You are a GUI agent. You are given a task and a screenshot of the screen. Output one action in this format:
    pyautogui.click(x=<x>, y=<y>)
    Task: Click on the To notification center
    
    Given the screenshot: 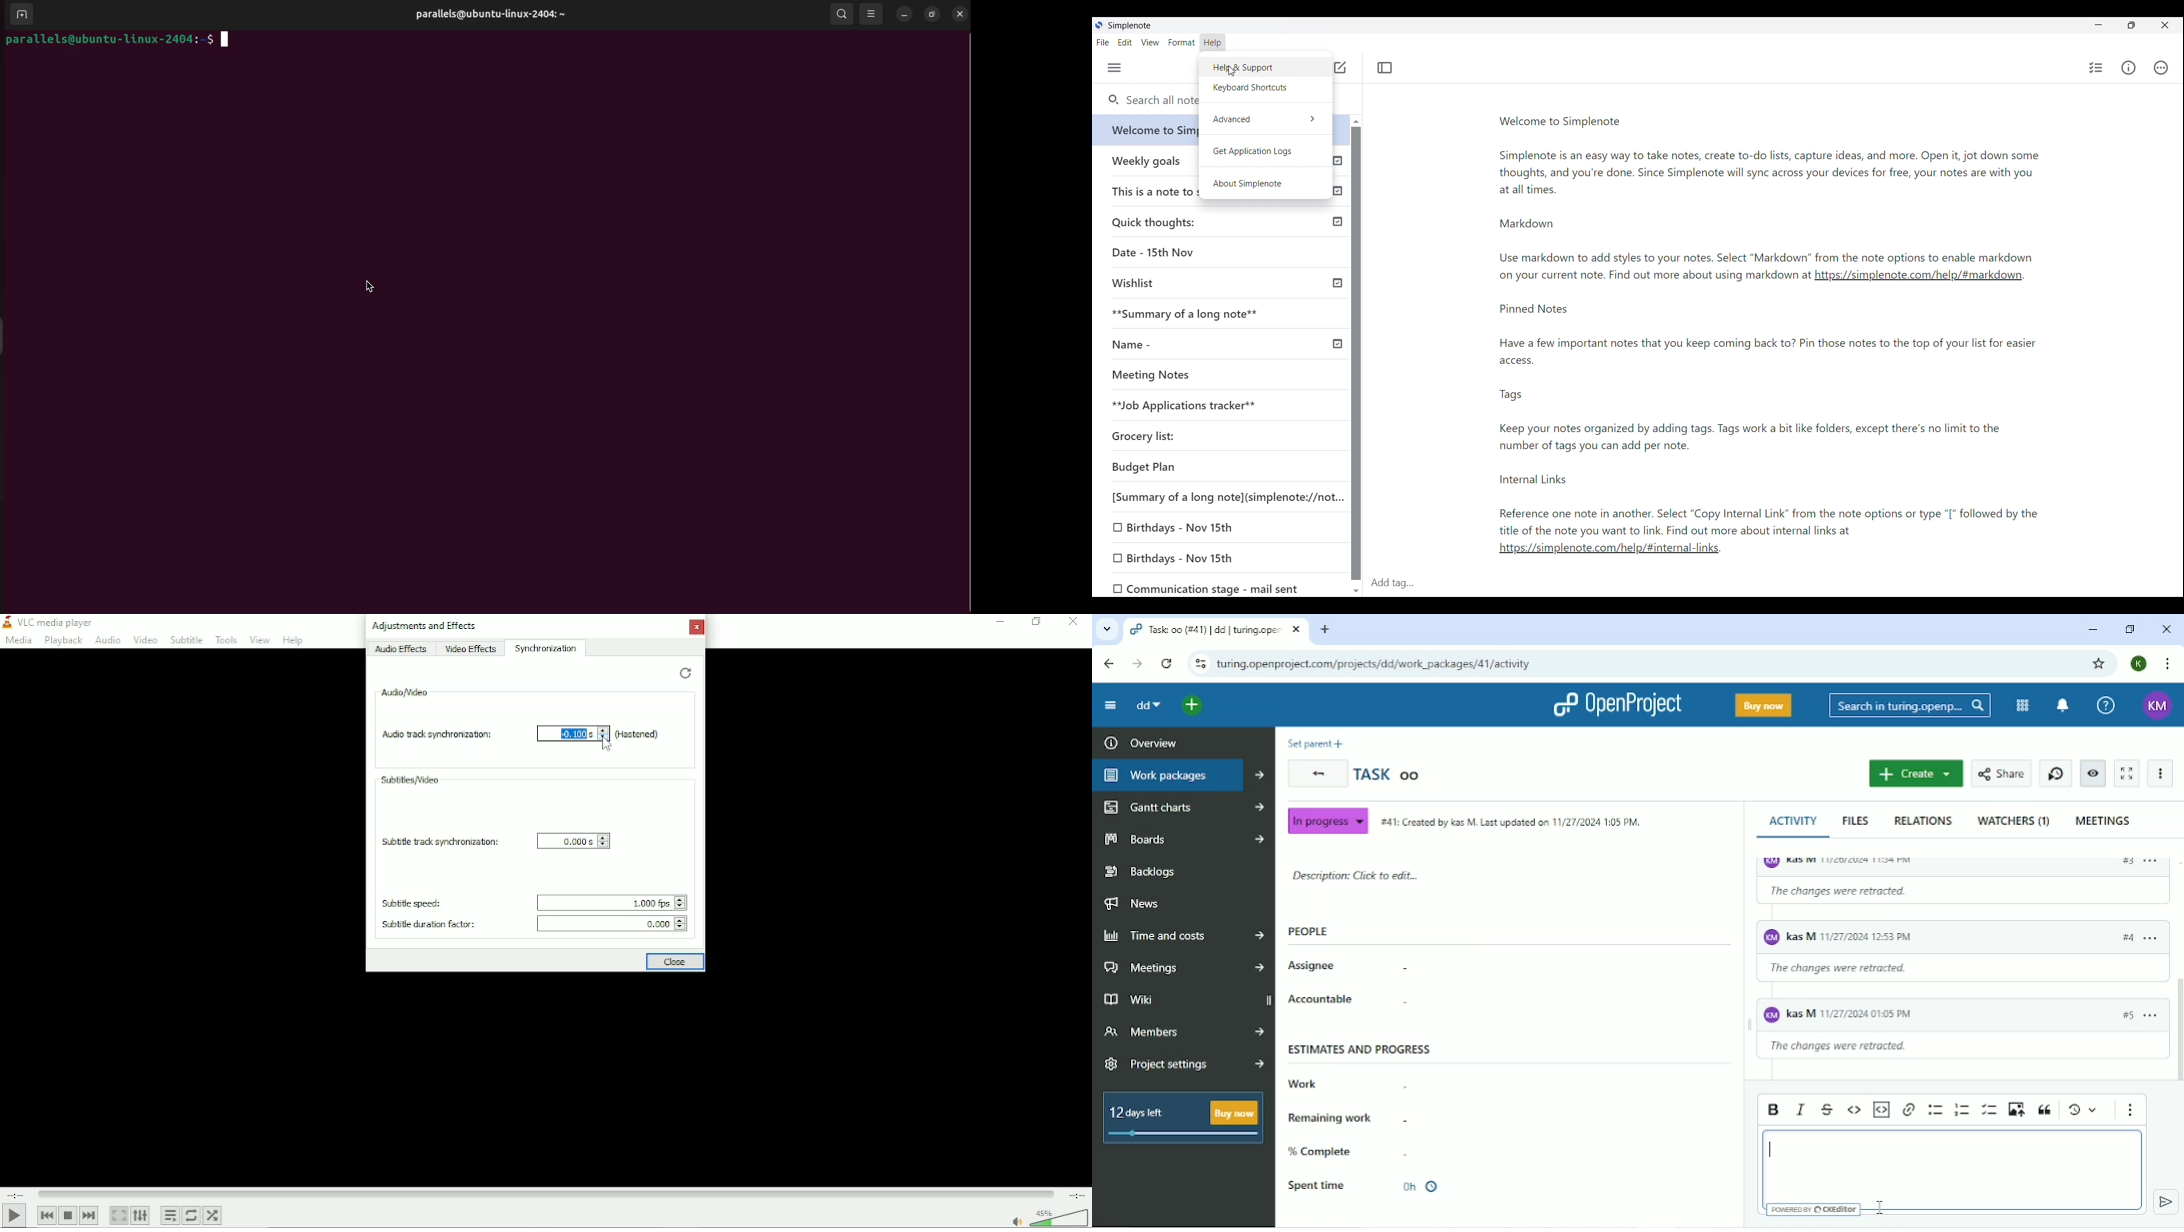 What is the action you would take?
    pyautogui.click(x=2062, y=706)
    